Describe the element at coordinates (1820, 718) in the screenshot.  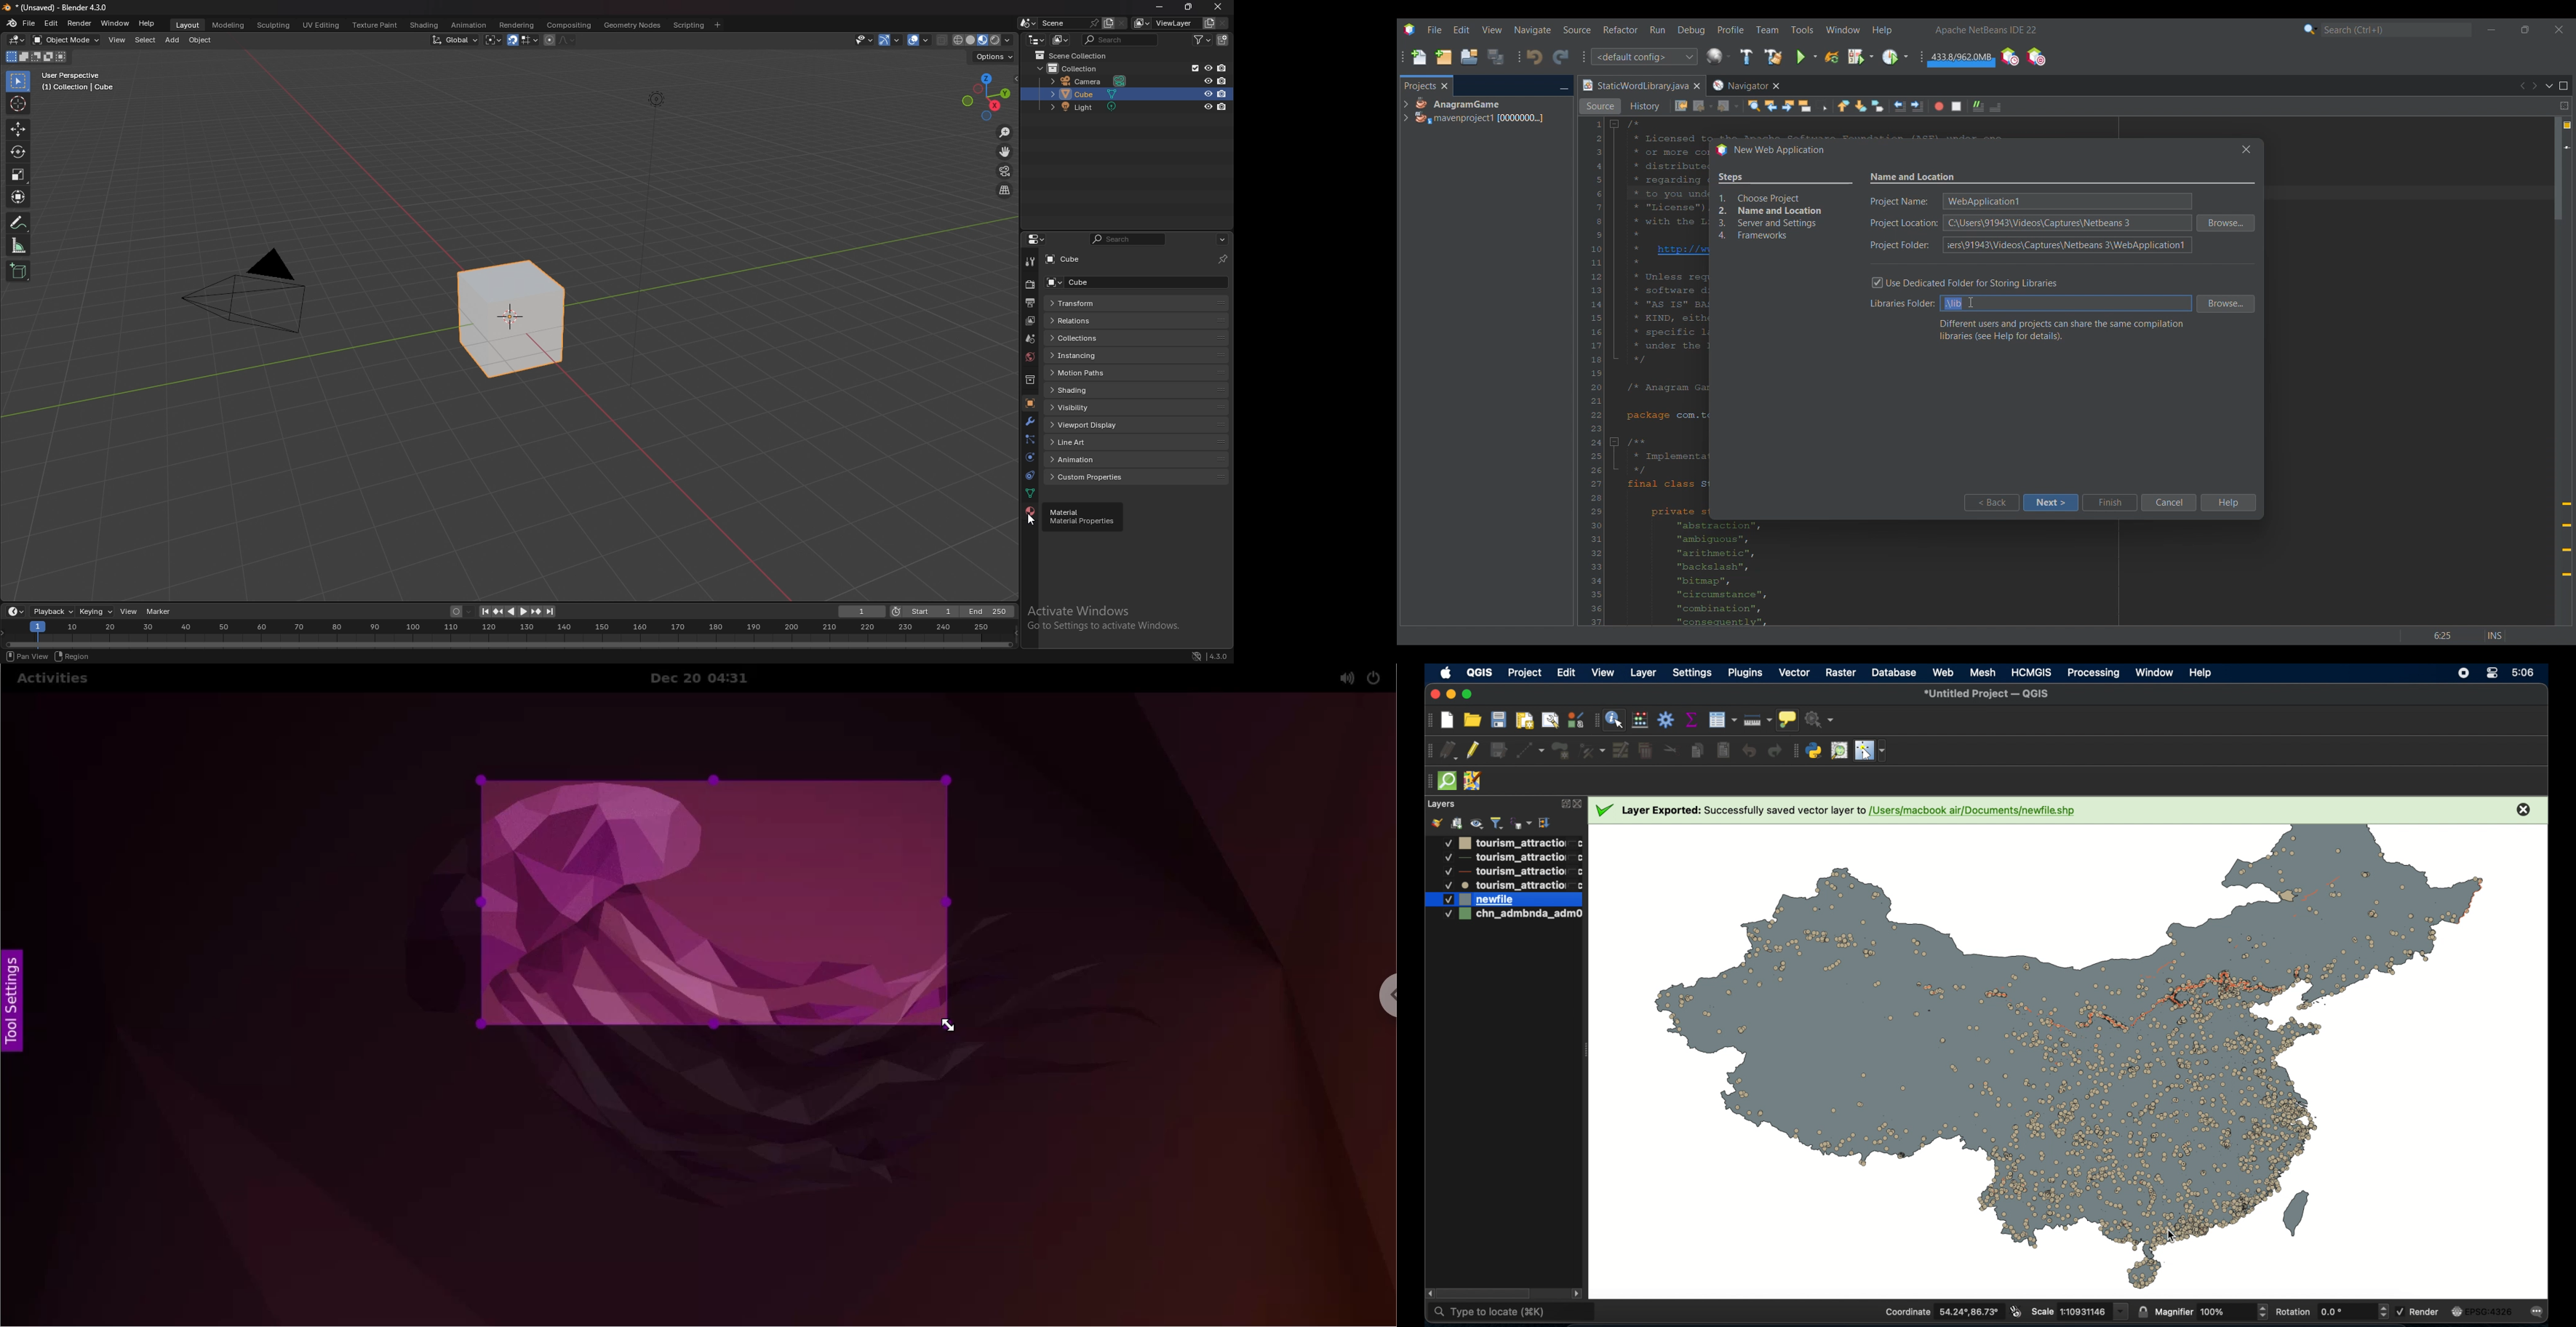
I see `no action selected` at that location.